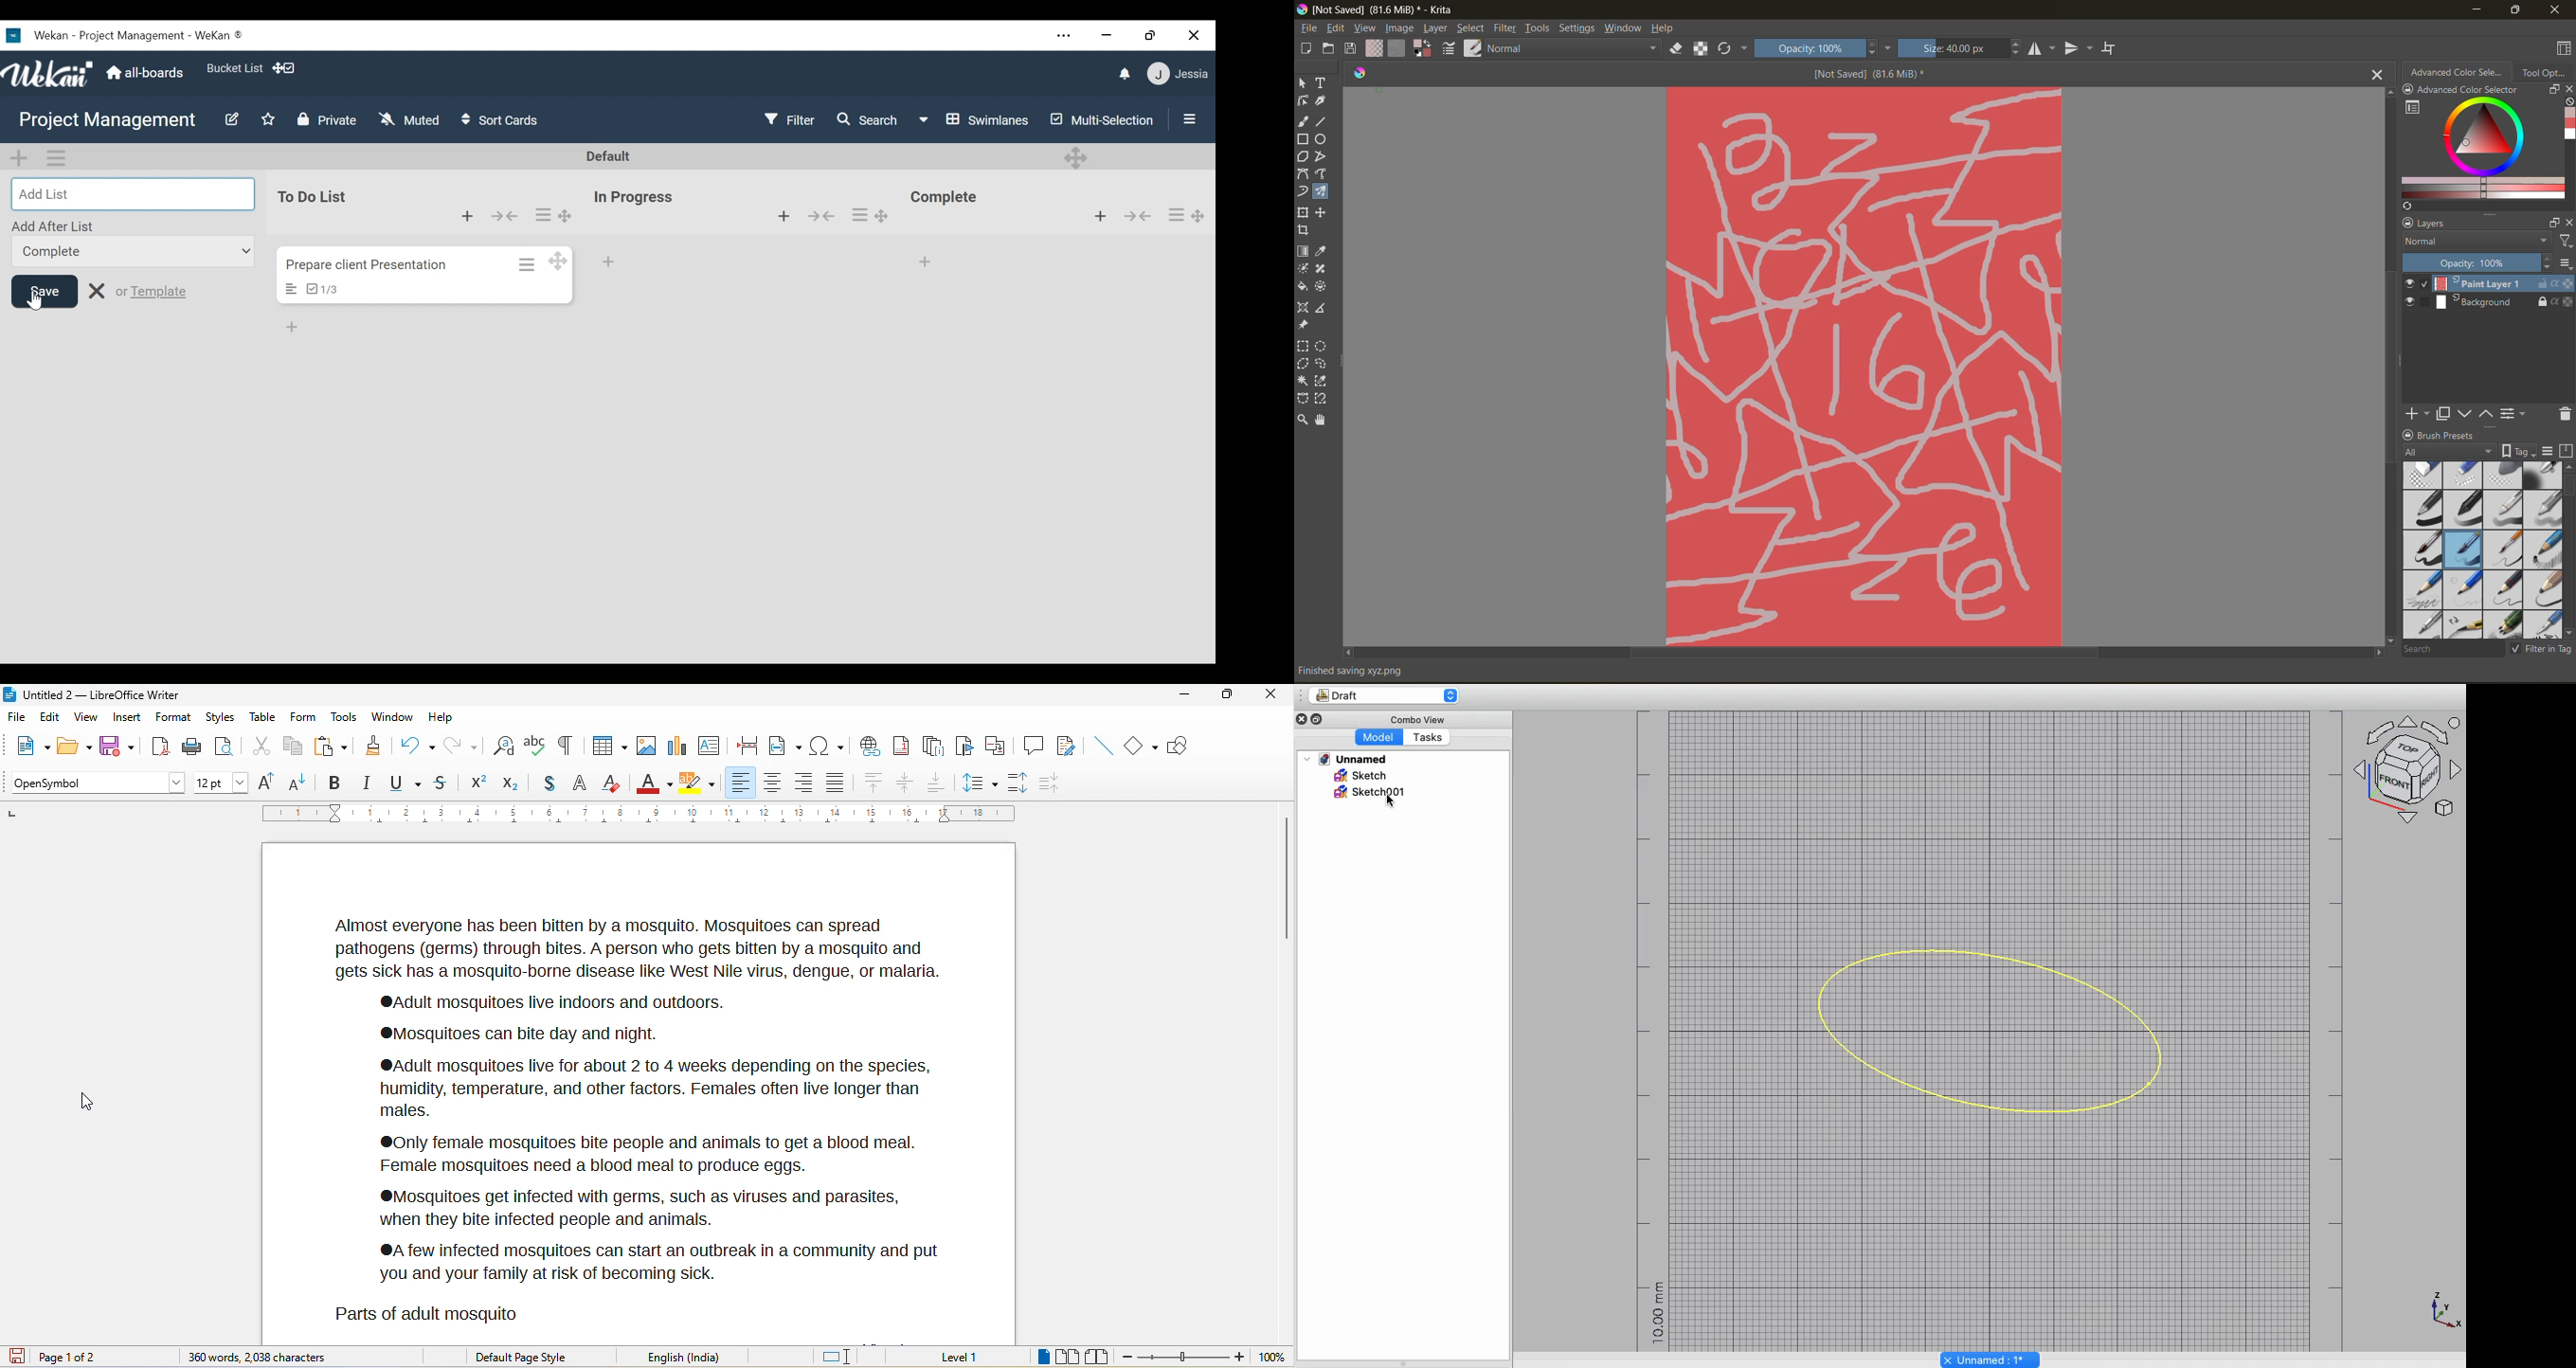  Describe the element at coordinates (2076, 49) in the screenshot. I see `flip vertically` at that location.